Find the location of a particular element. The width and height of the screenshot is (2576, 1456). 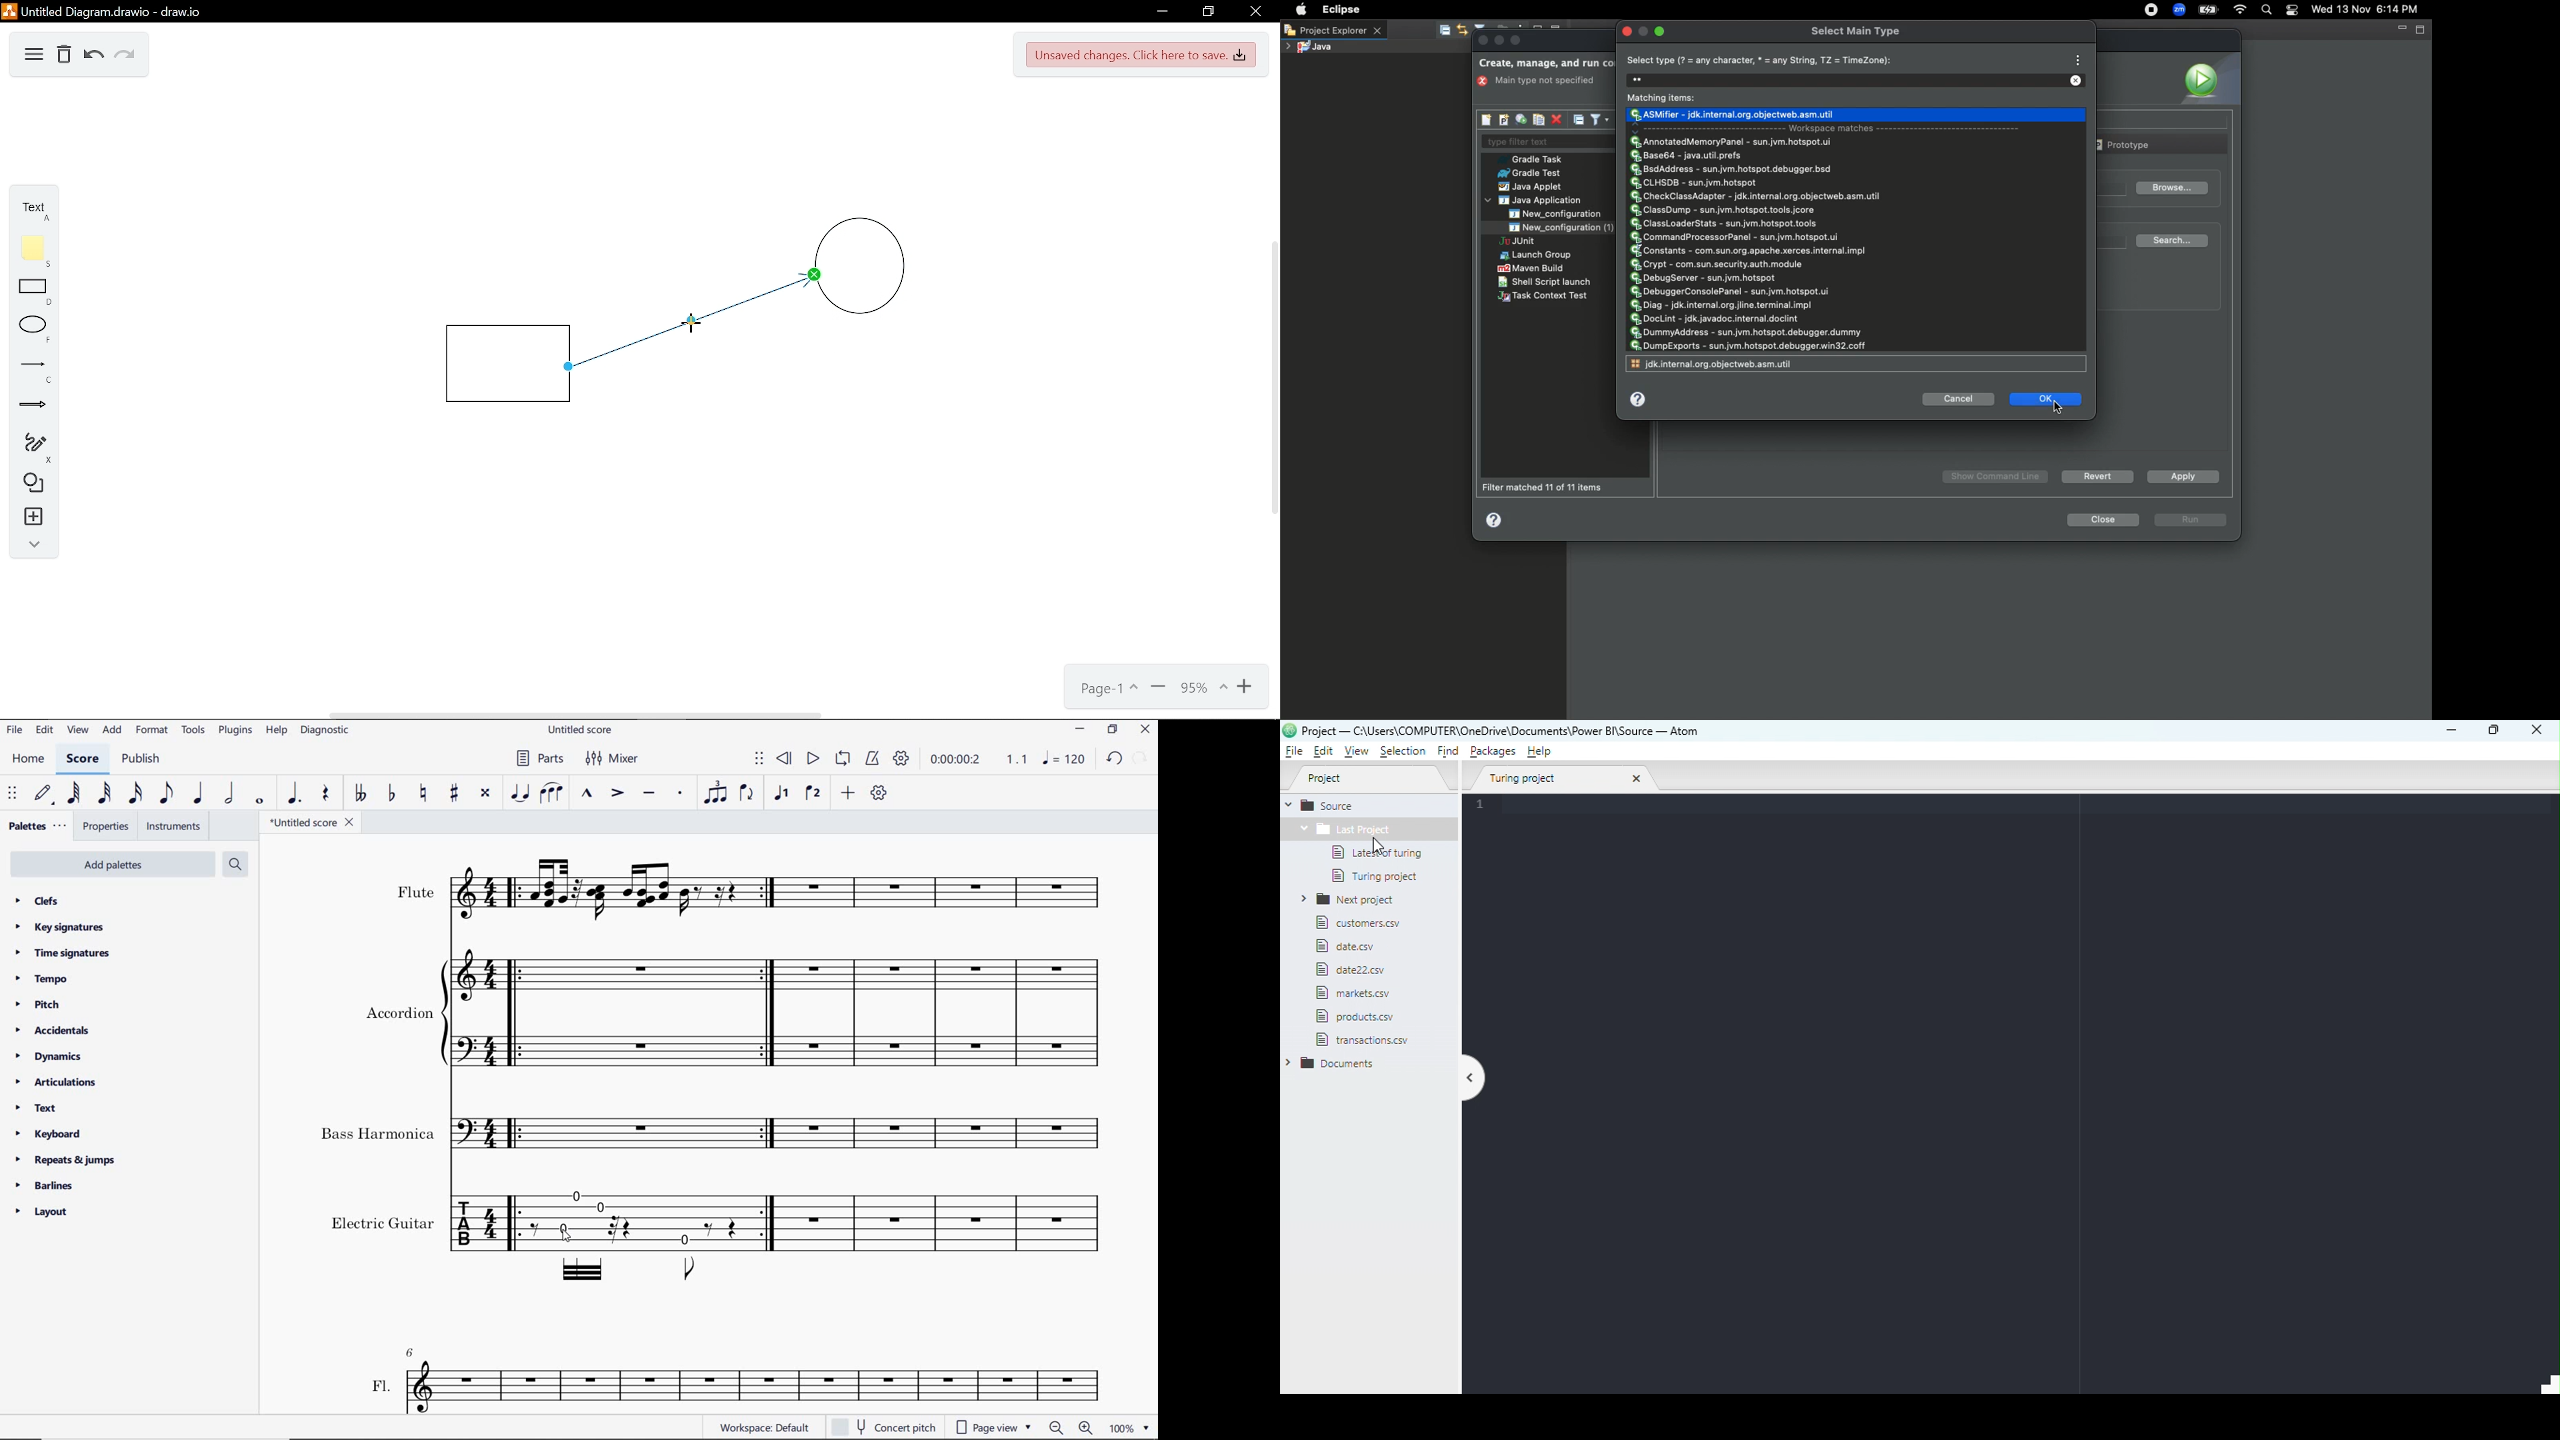

Close is located at coordinates (2537, 731).